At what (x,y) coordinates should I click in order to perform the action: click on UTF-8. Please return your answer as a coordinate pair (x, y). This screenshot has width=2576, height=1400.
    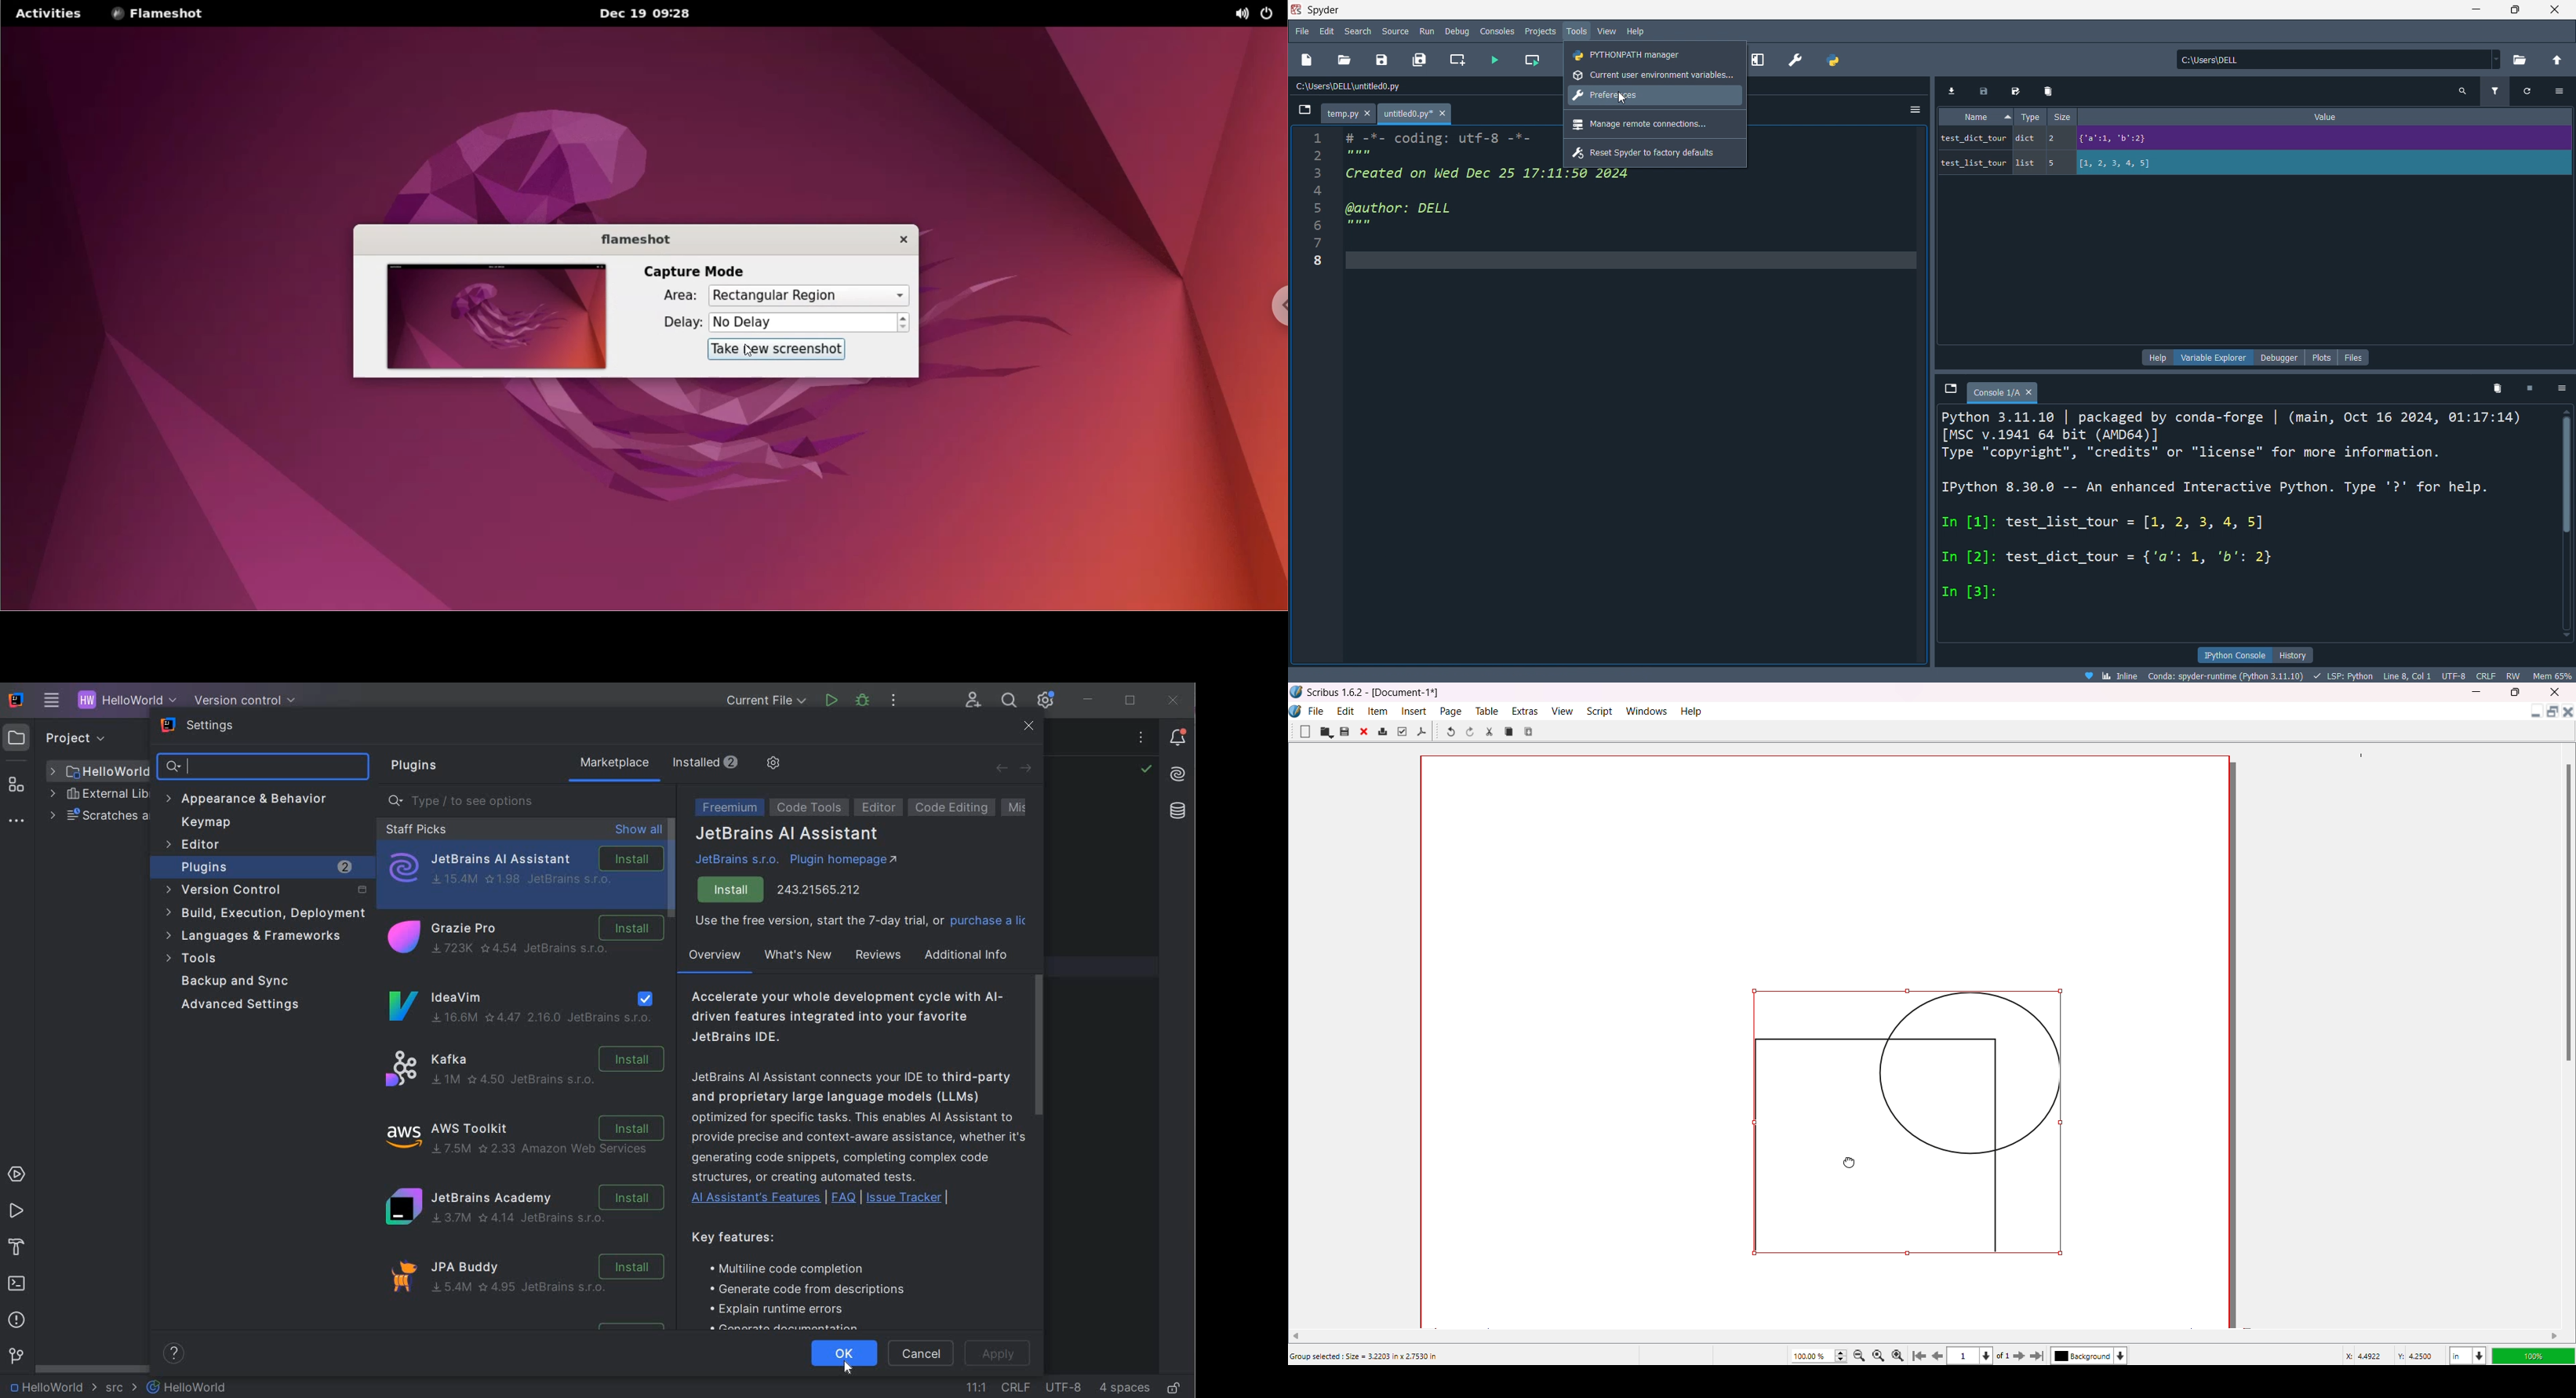
    Looking at the image, I should click on (2456, 674).